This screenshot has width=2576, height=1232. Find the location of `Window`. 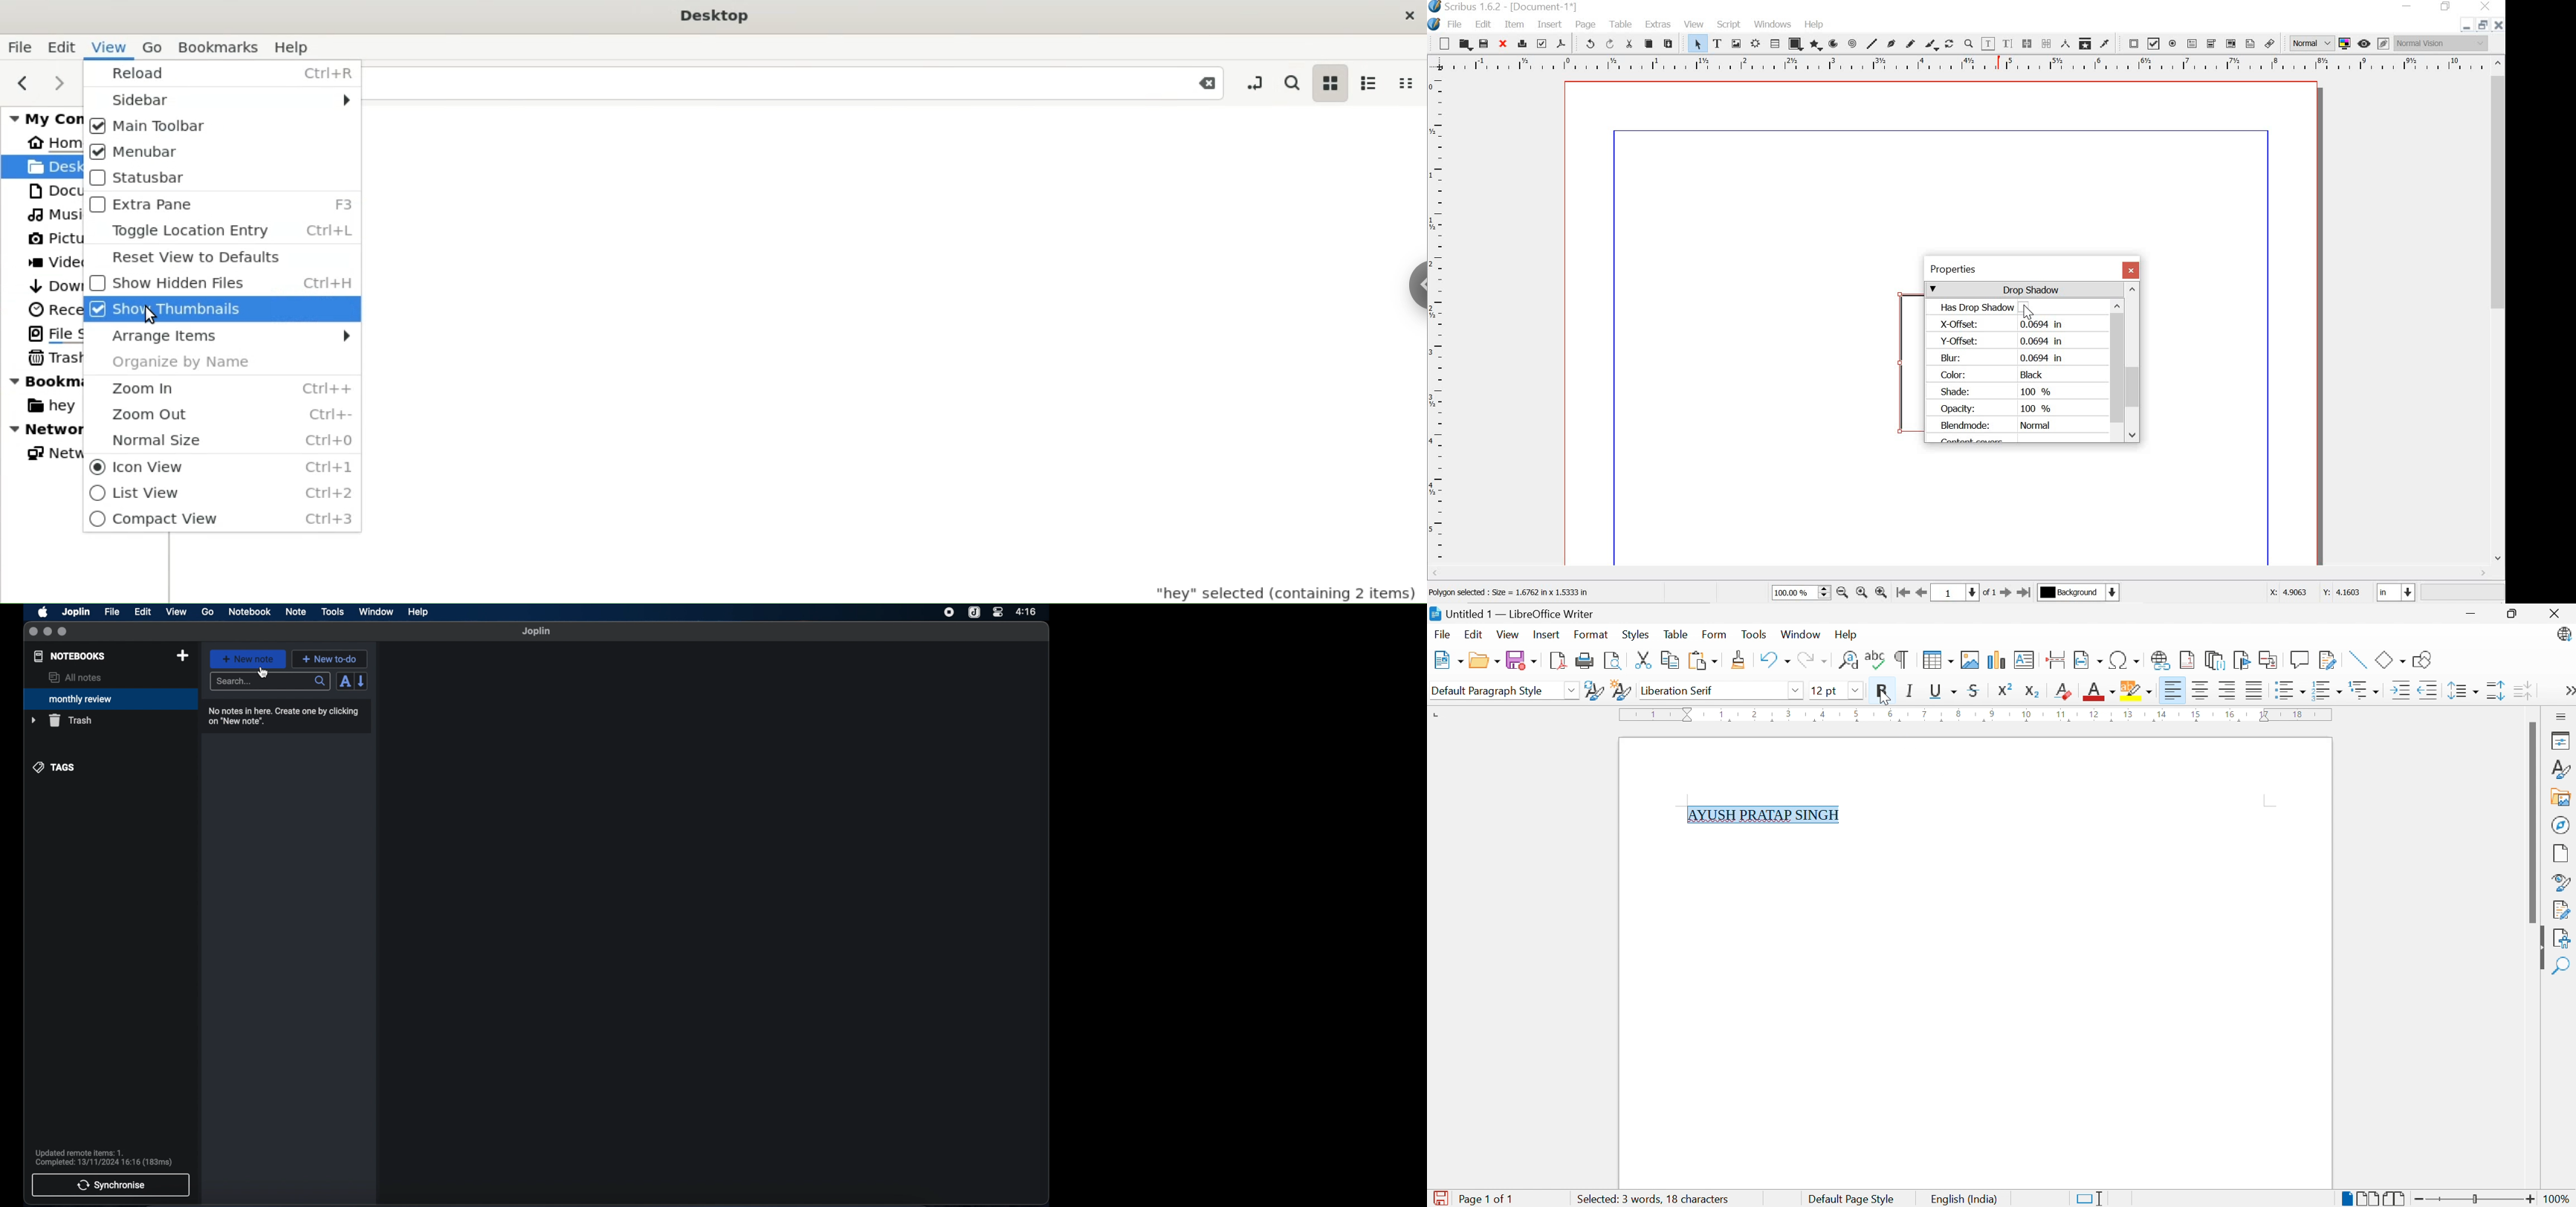

Window is located at coordinates (1800, 635).